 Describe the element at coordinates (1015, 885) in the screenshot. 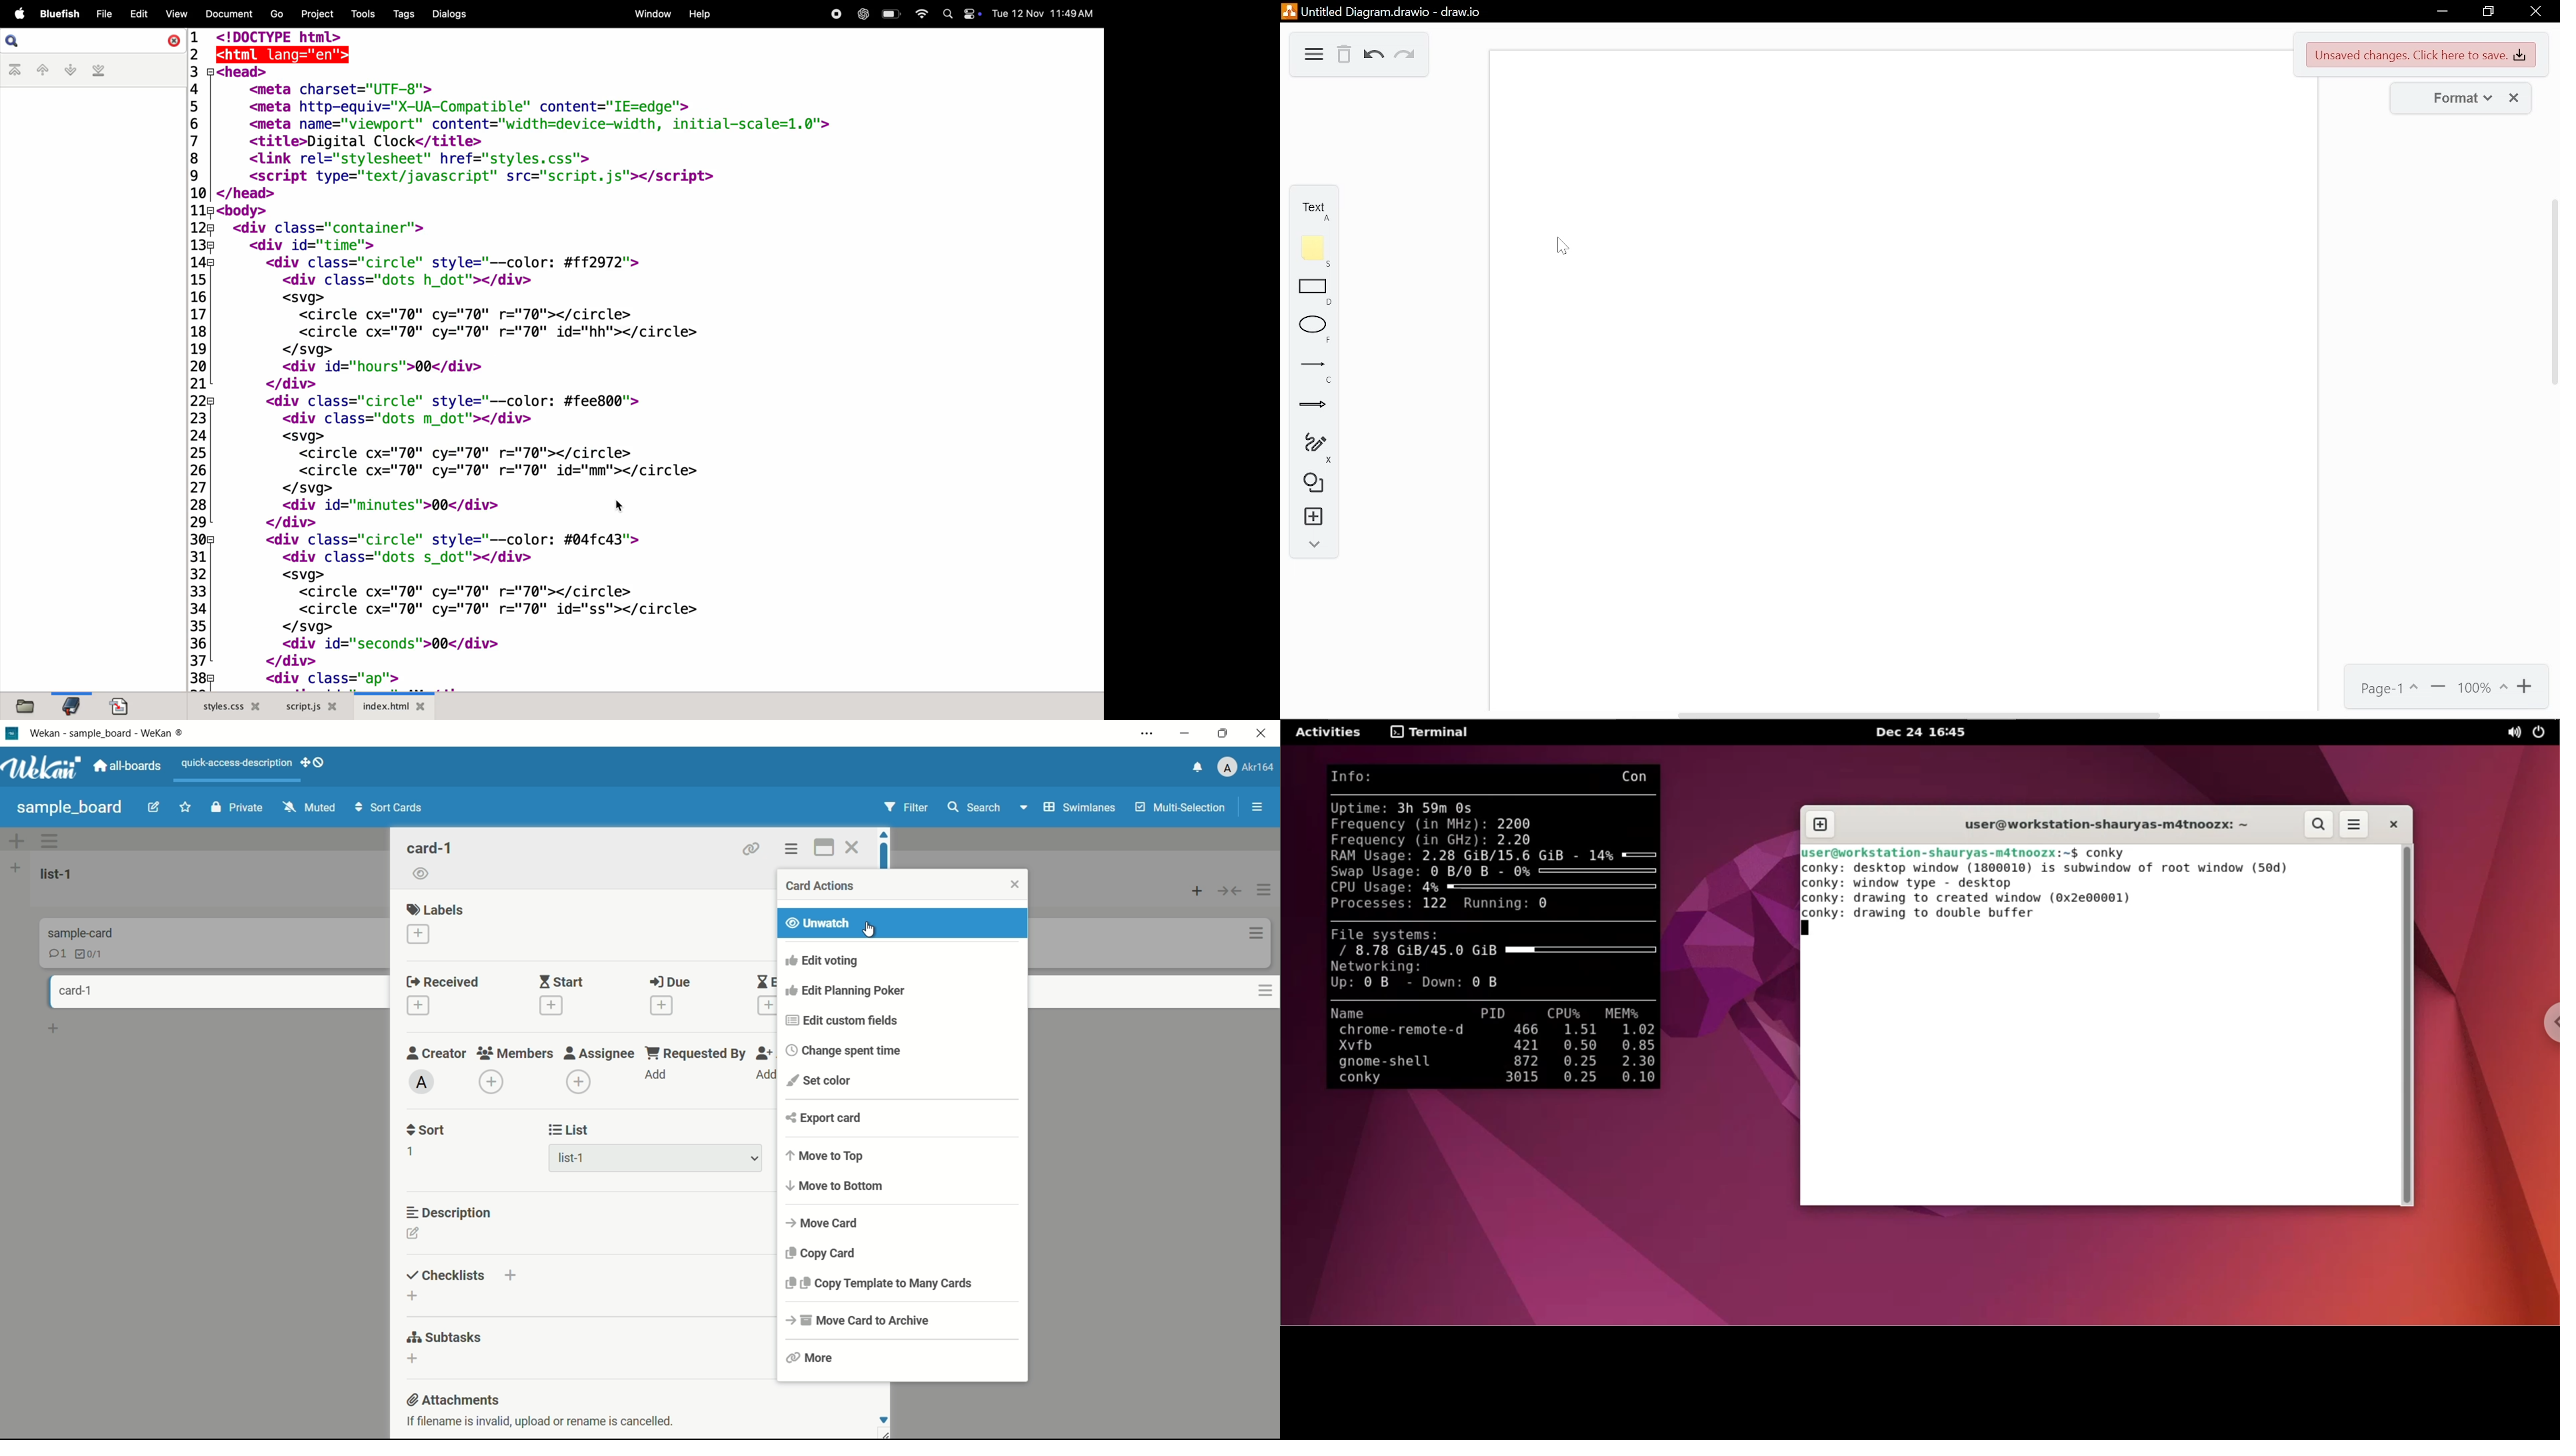

I see `close card` at that location.